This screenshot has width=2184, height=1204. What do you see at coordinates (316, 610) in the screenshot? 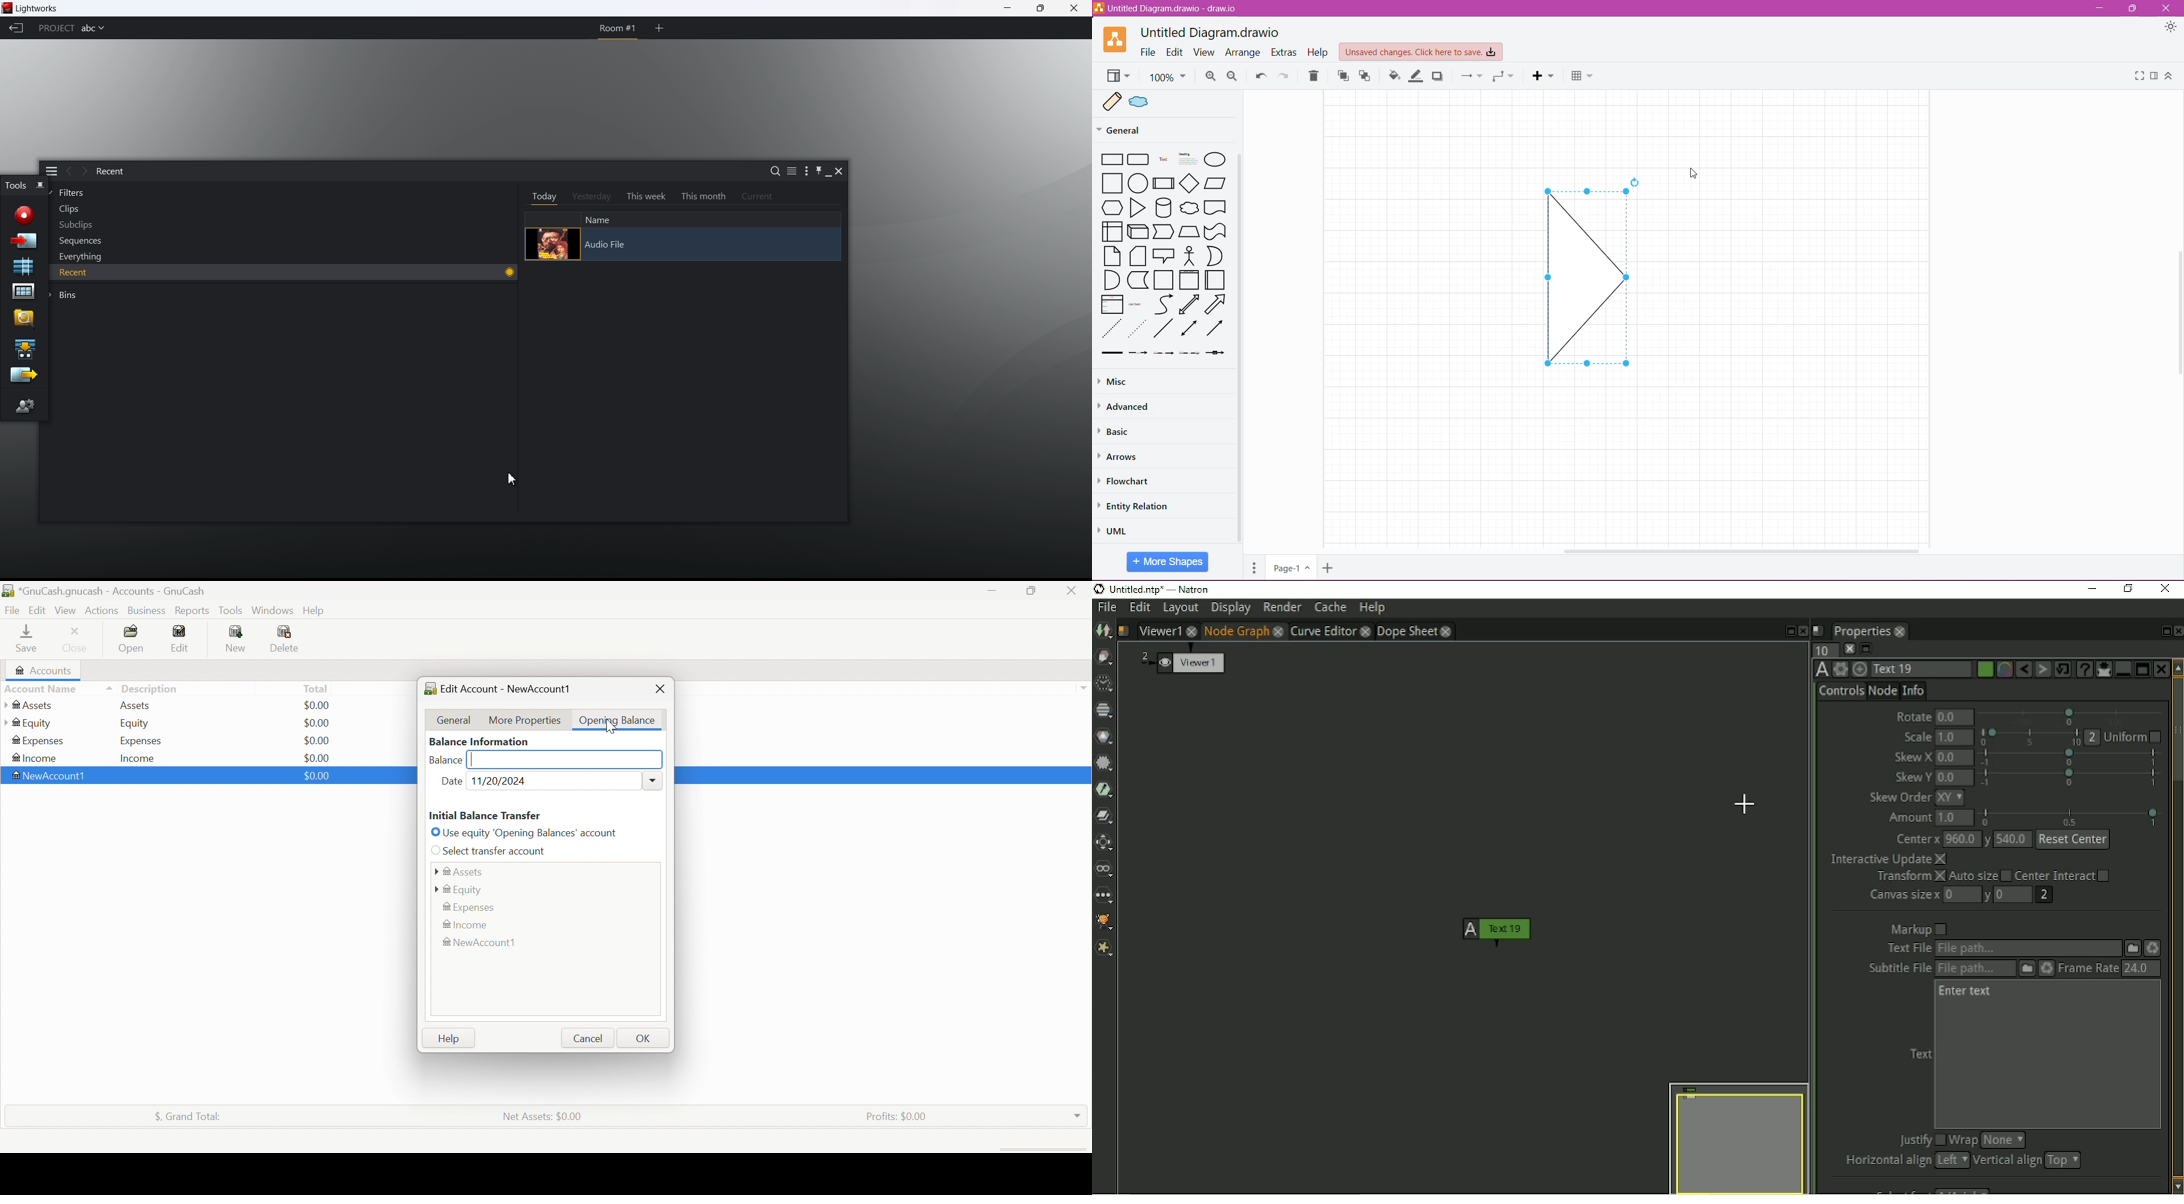
I see `Help` at bounding box center [316, 610].